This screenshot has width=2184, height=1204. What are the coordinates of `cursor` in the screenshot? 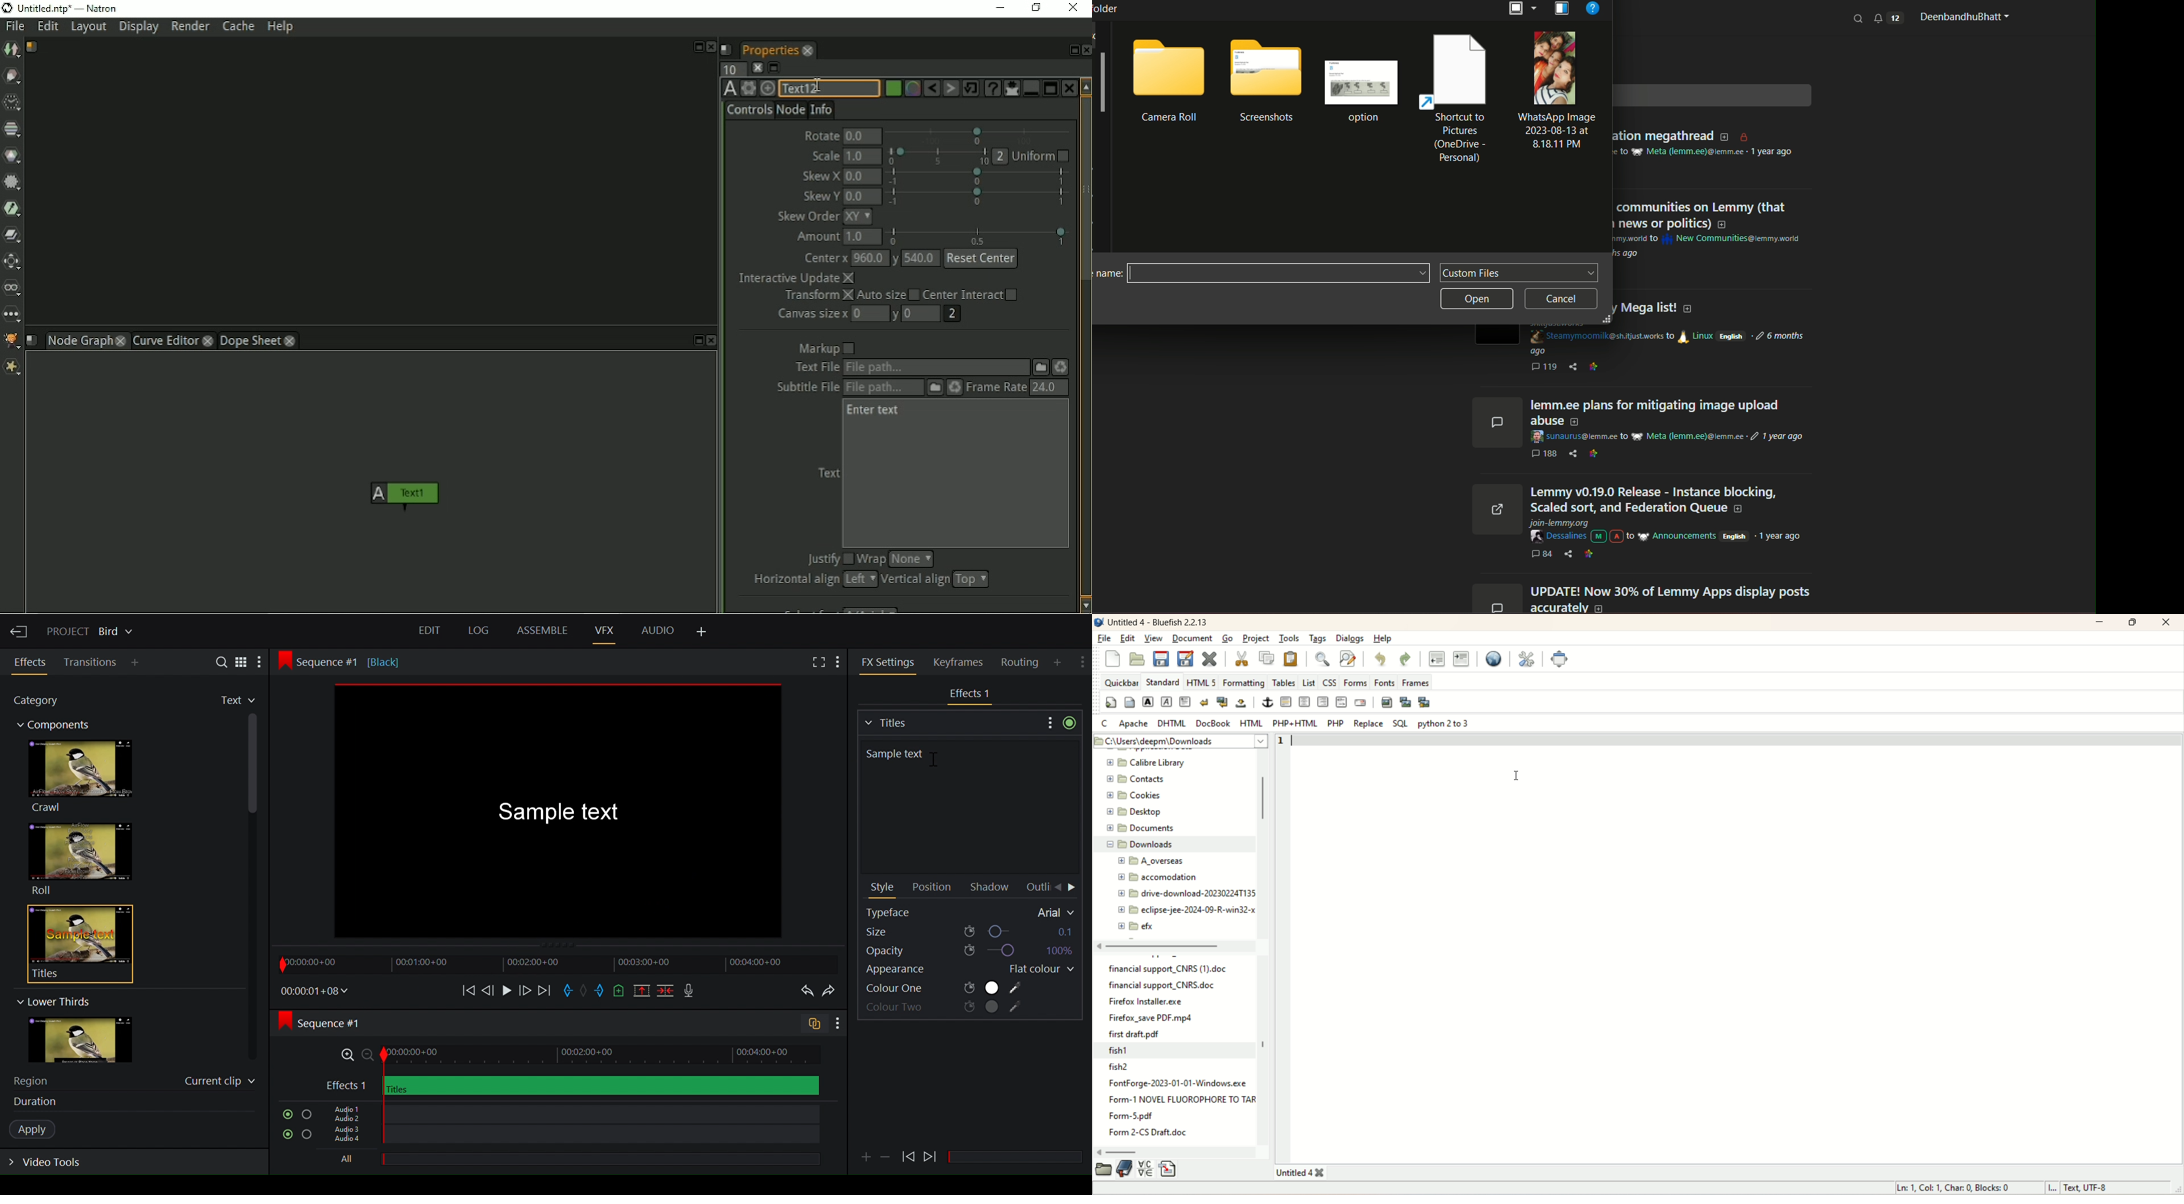 It's located at (1299, 740).